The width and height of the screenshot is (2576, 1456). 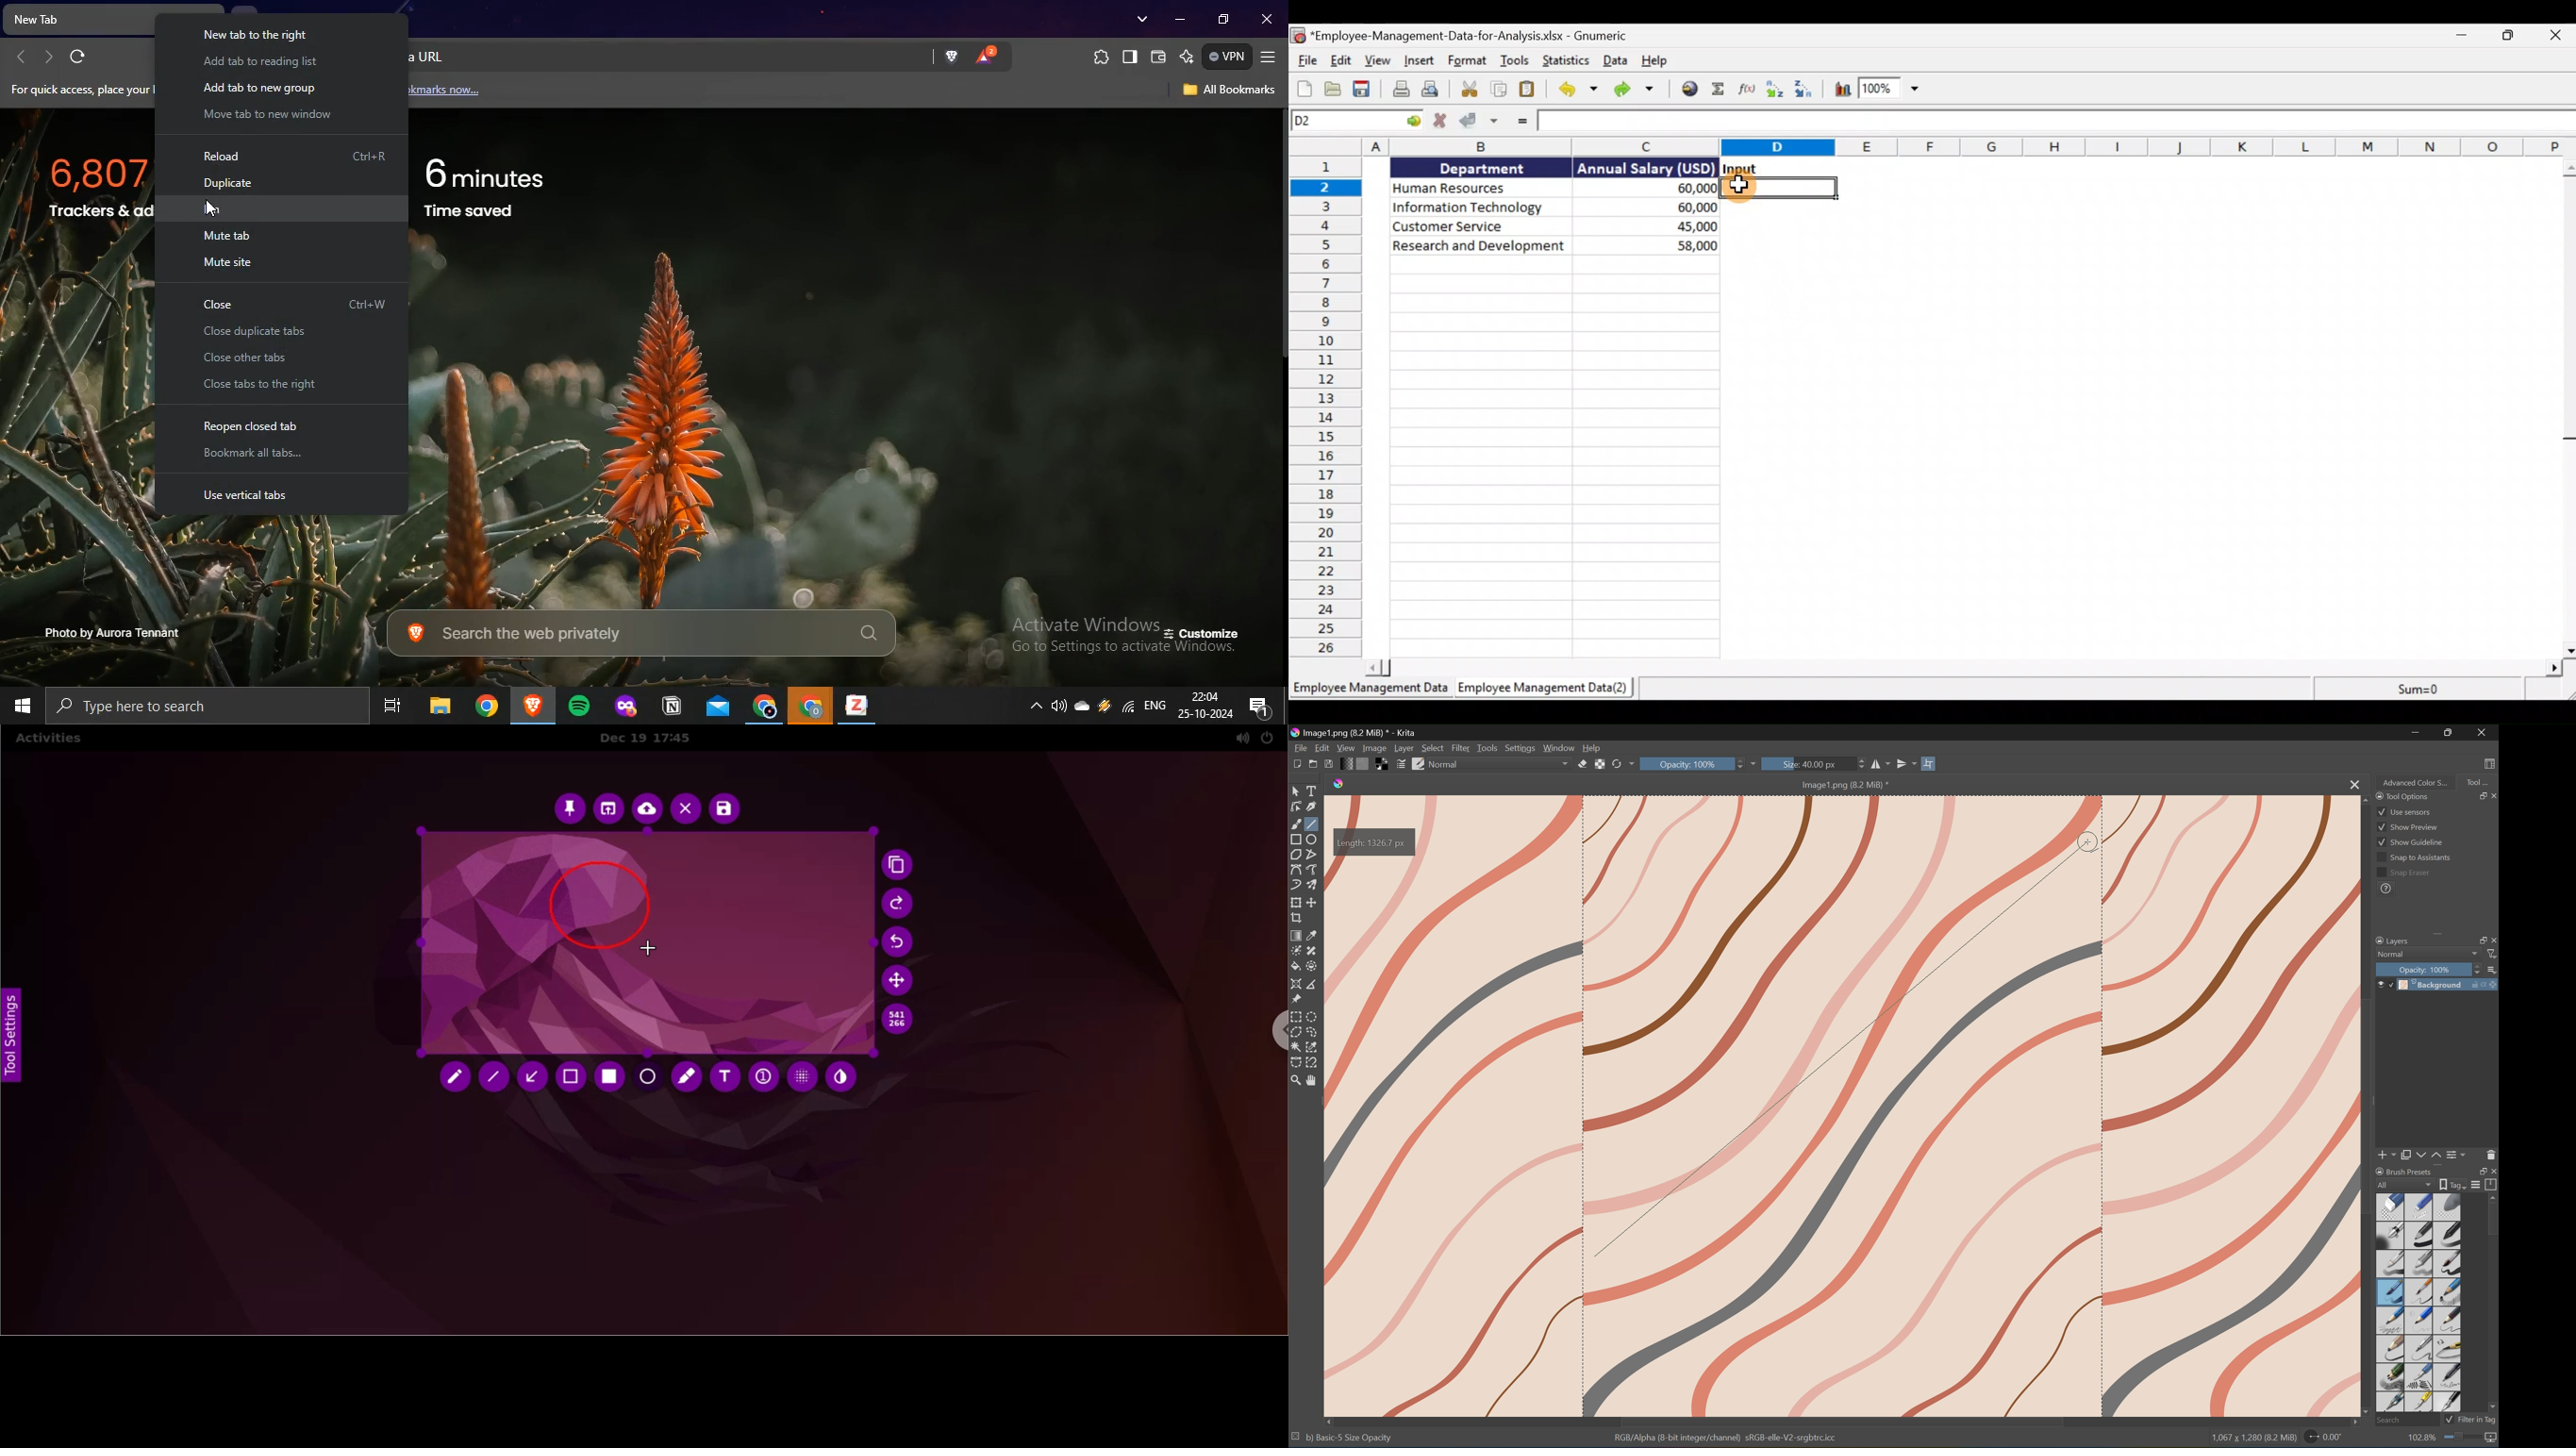 What do you see at coordinates (2367, 1411) in the screenshot?
I see `Scroll Bottom` at bounding box center [2367, 1411].